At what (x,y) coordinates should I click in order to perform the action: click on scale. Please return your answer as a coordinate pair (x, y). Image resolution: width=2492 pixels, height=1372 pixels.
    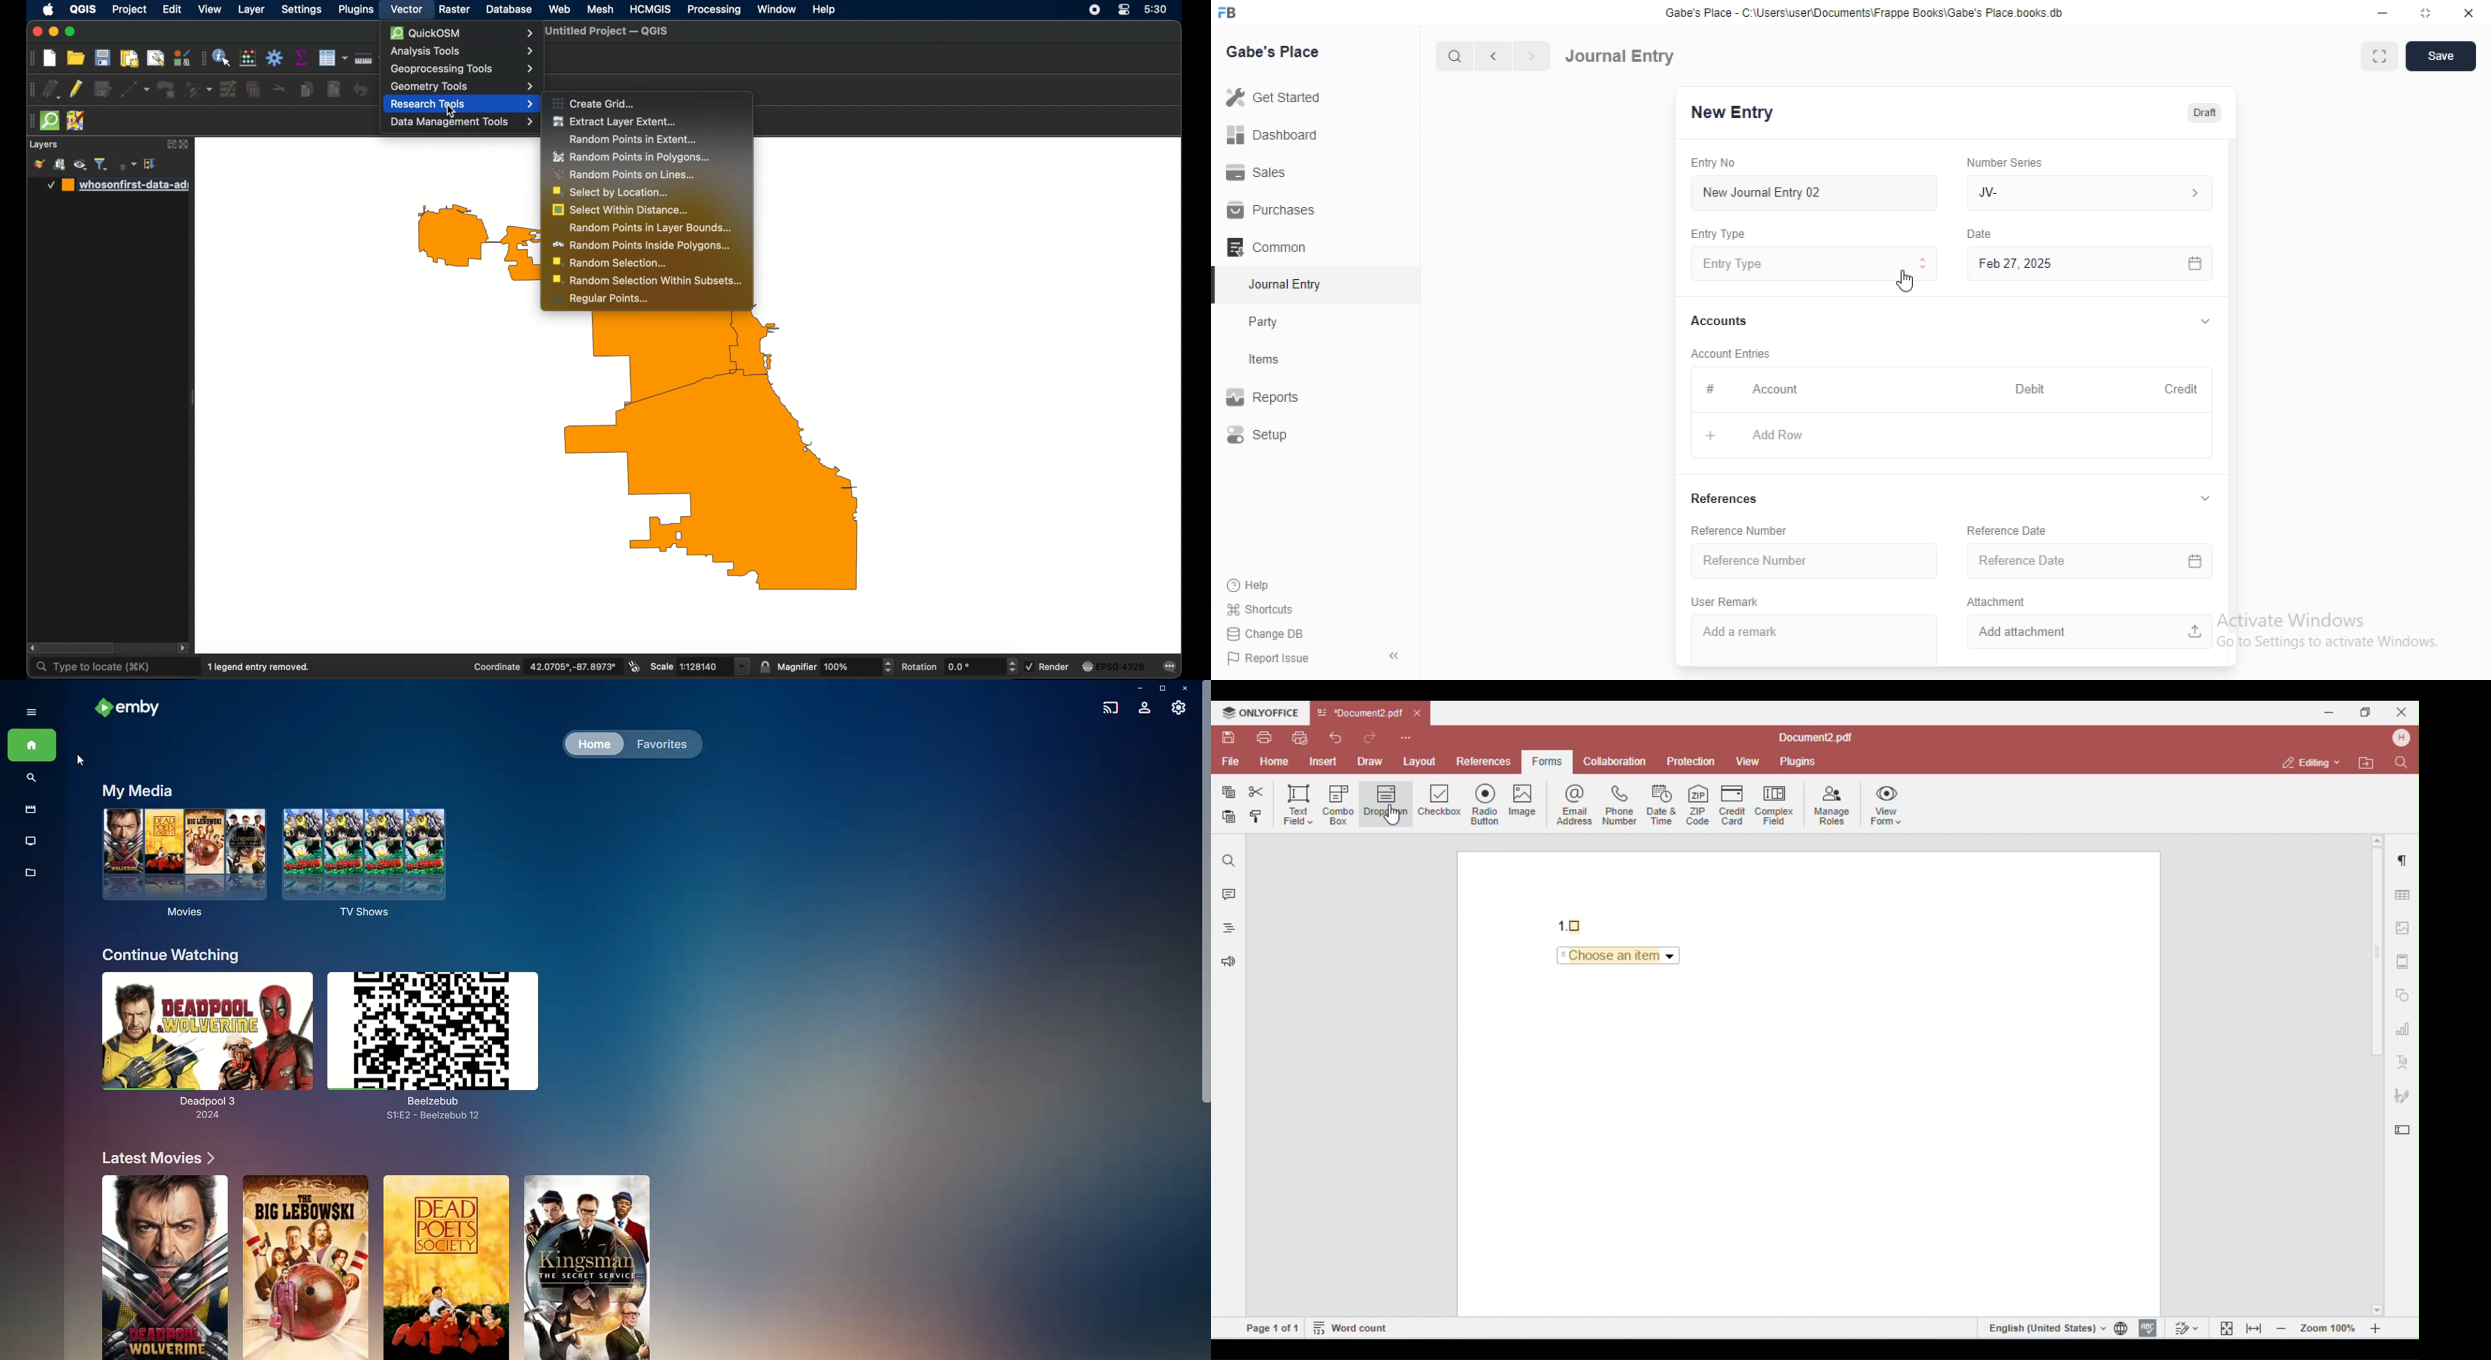
    Looking at the image, I should click on (700, 666).